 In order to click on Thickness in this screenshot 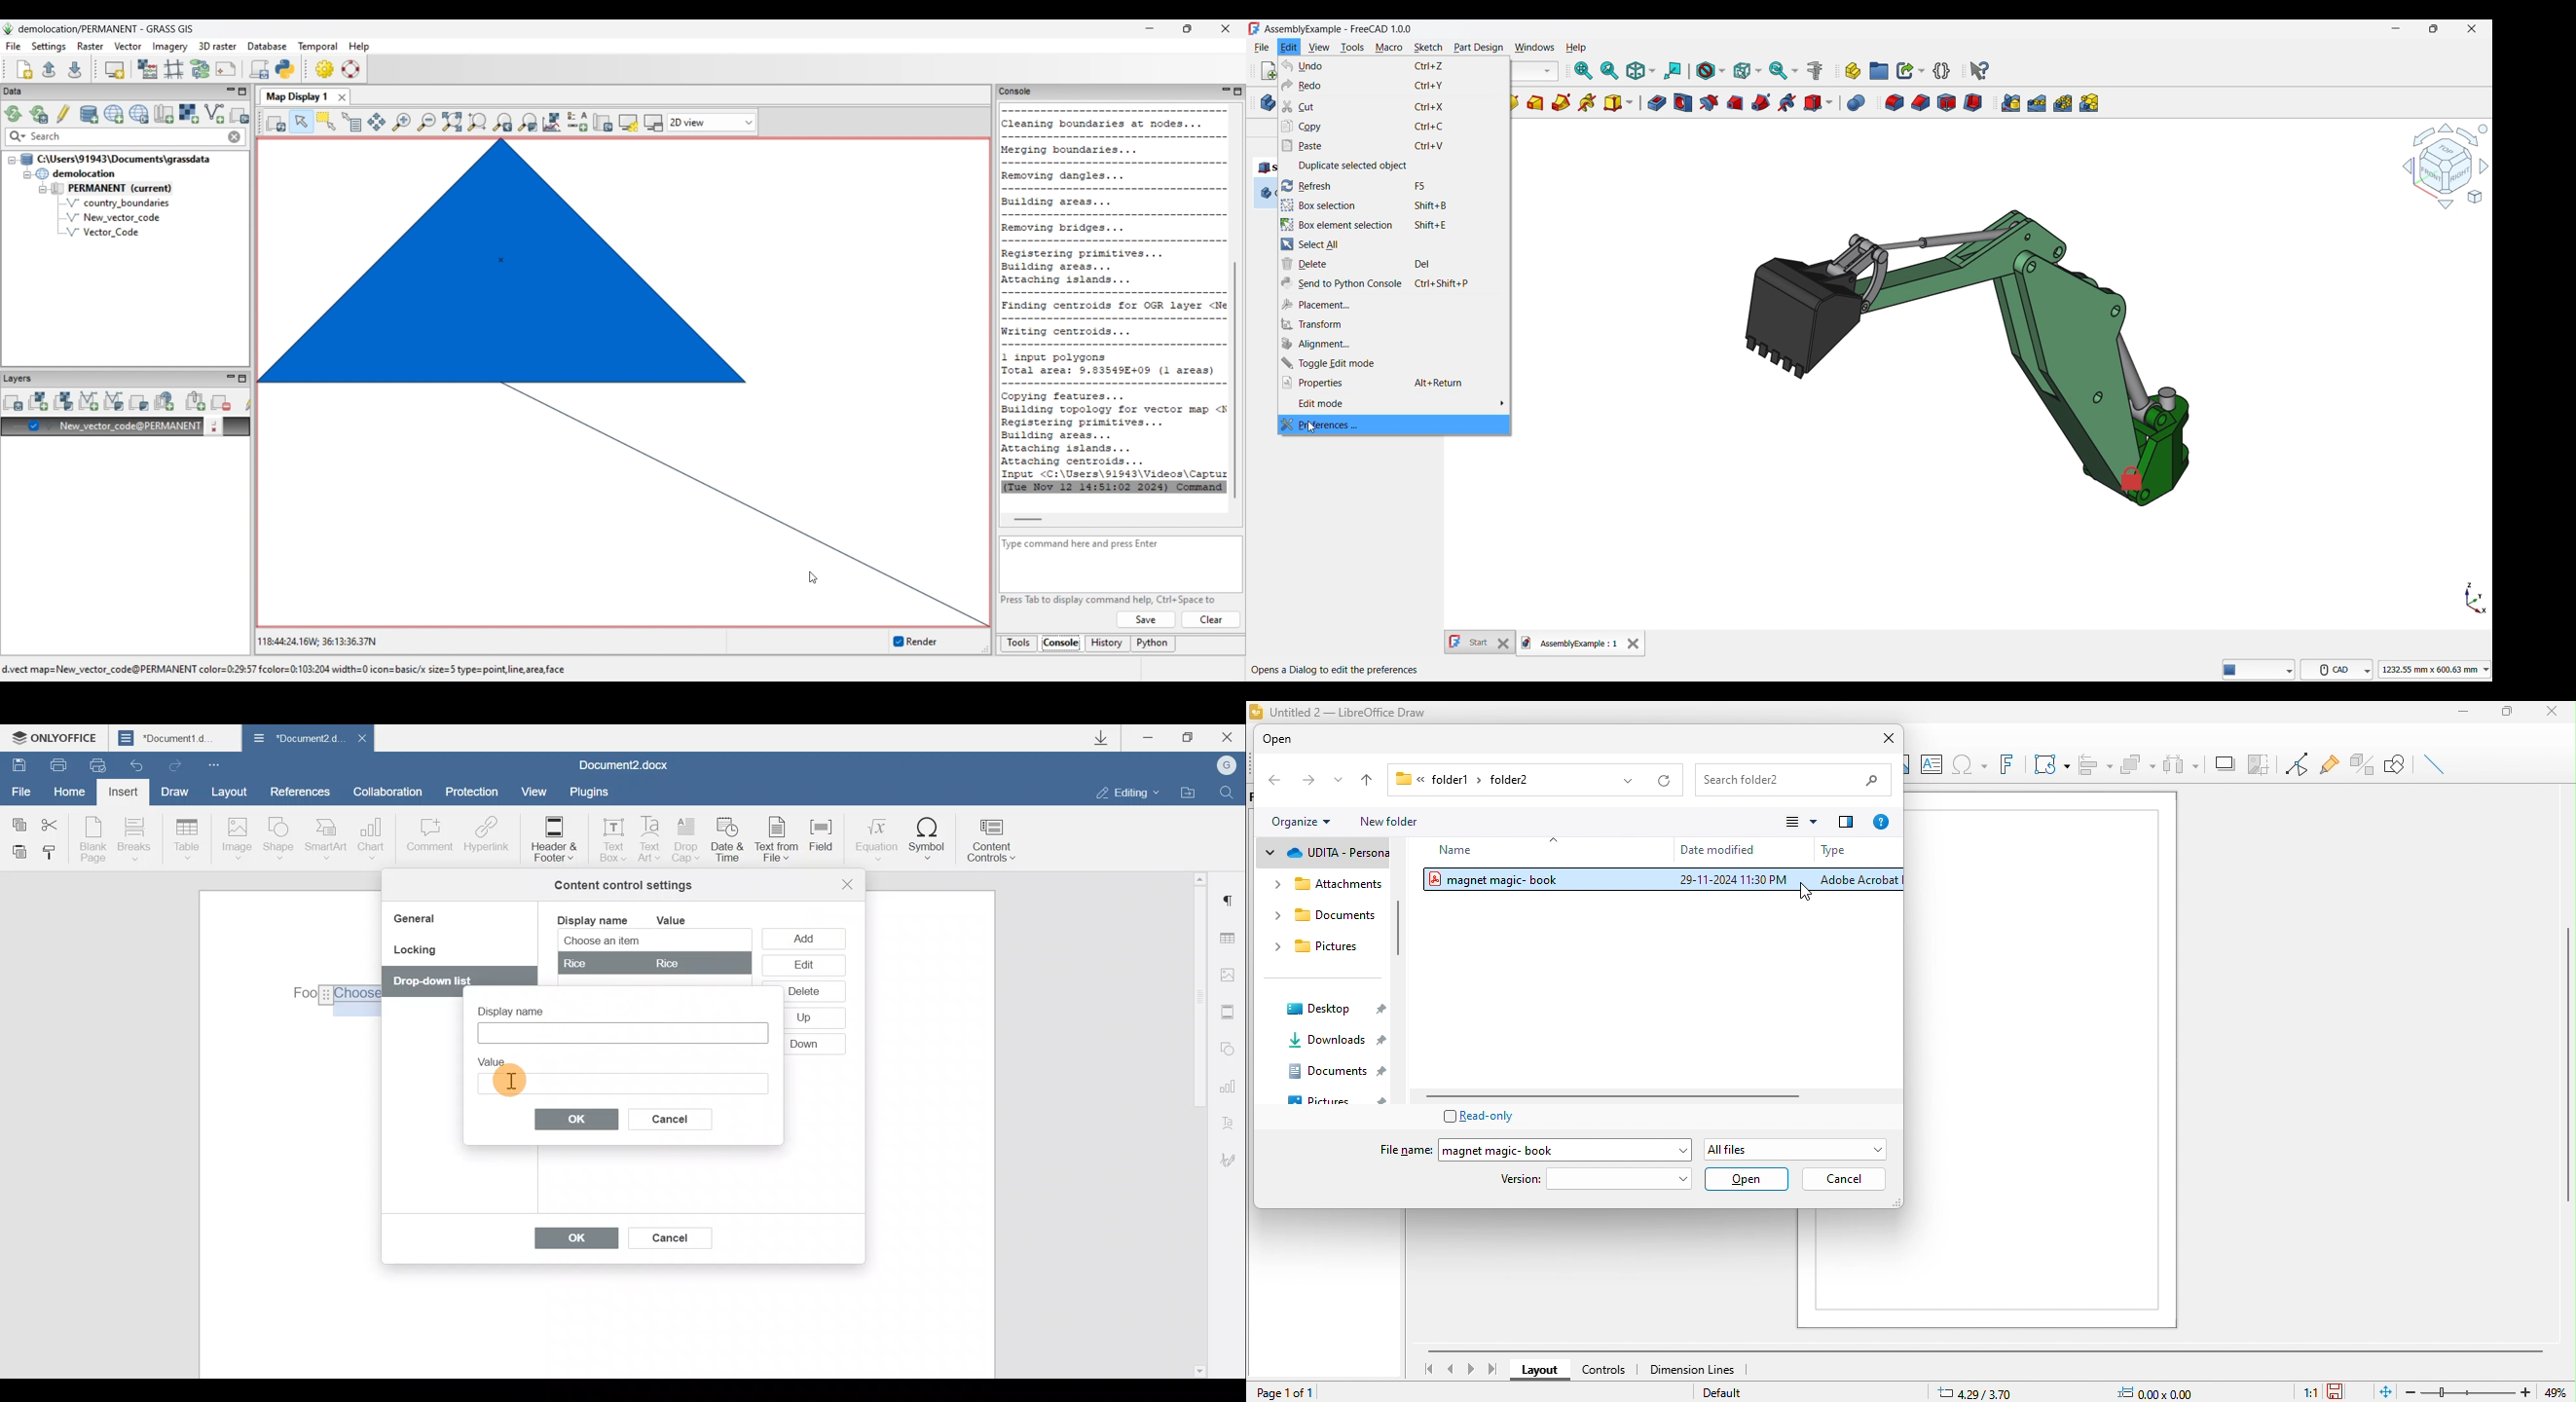, I will do `click(1972, 103)`.